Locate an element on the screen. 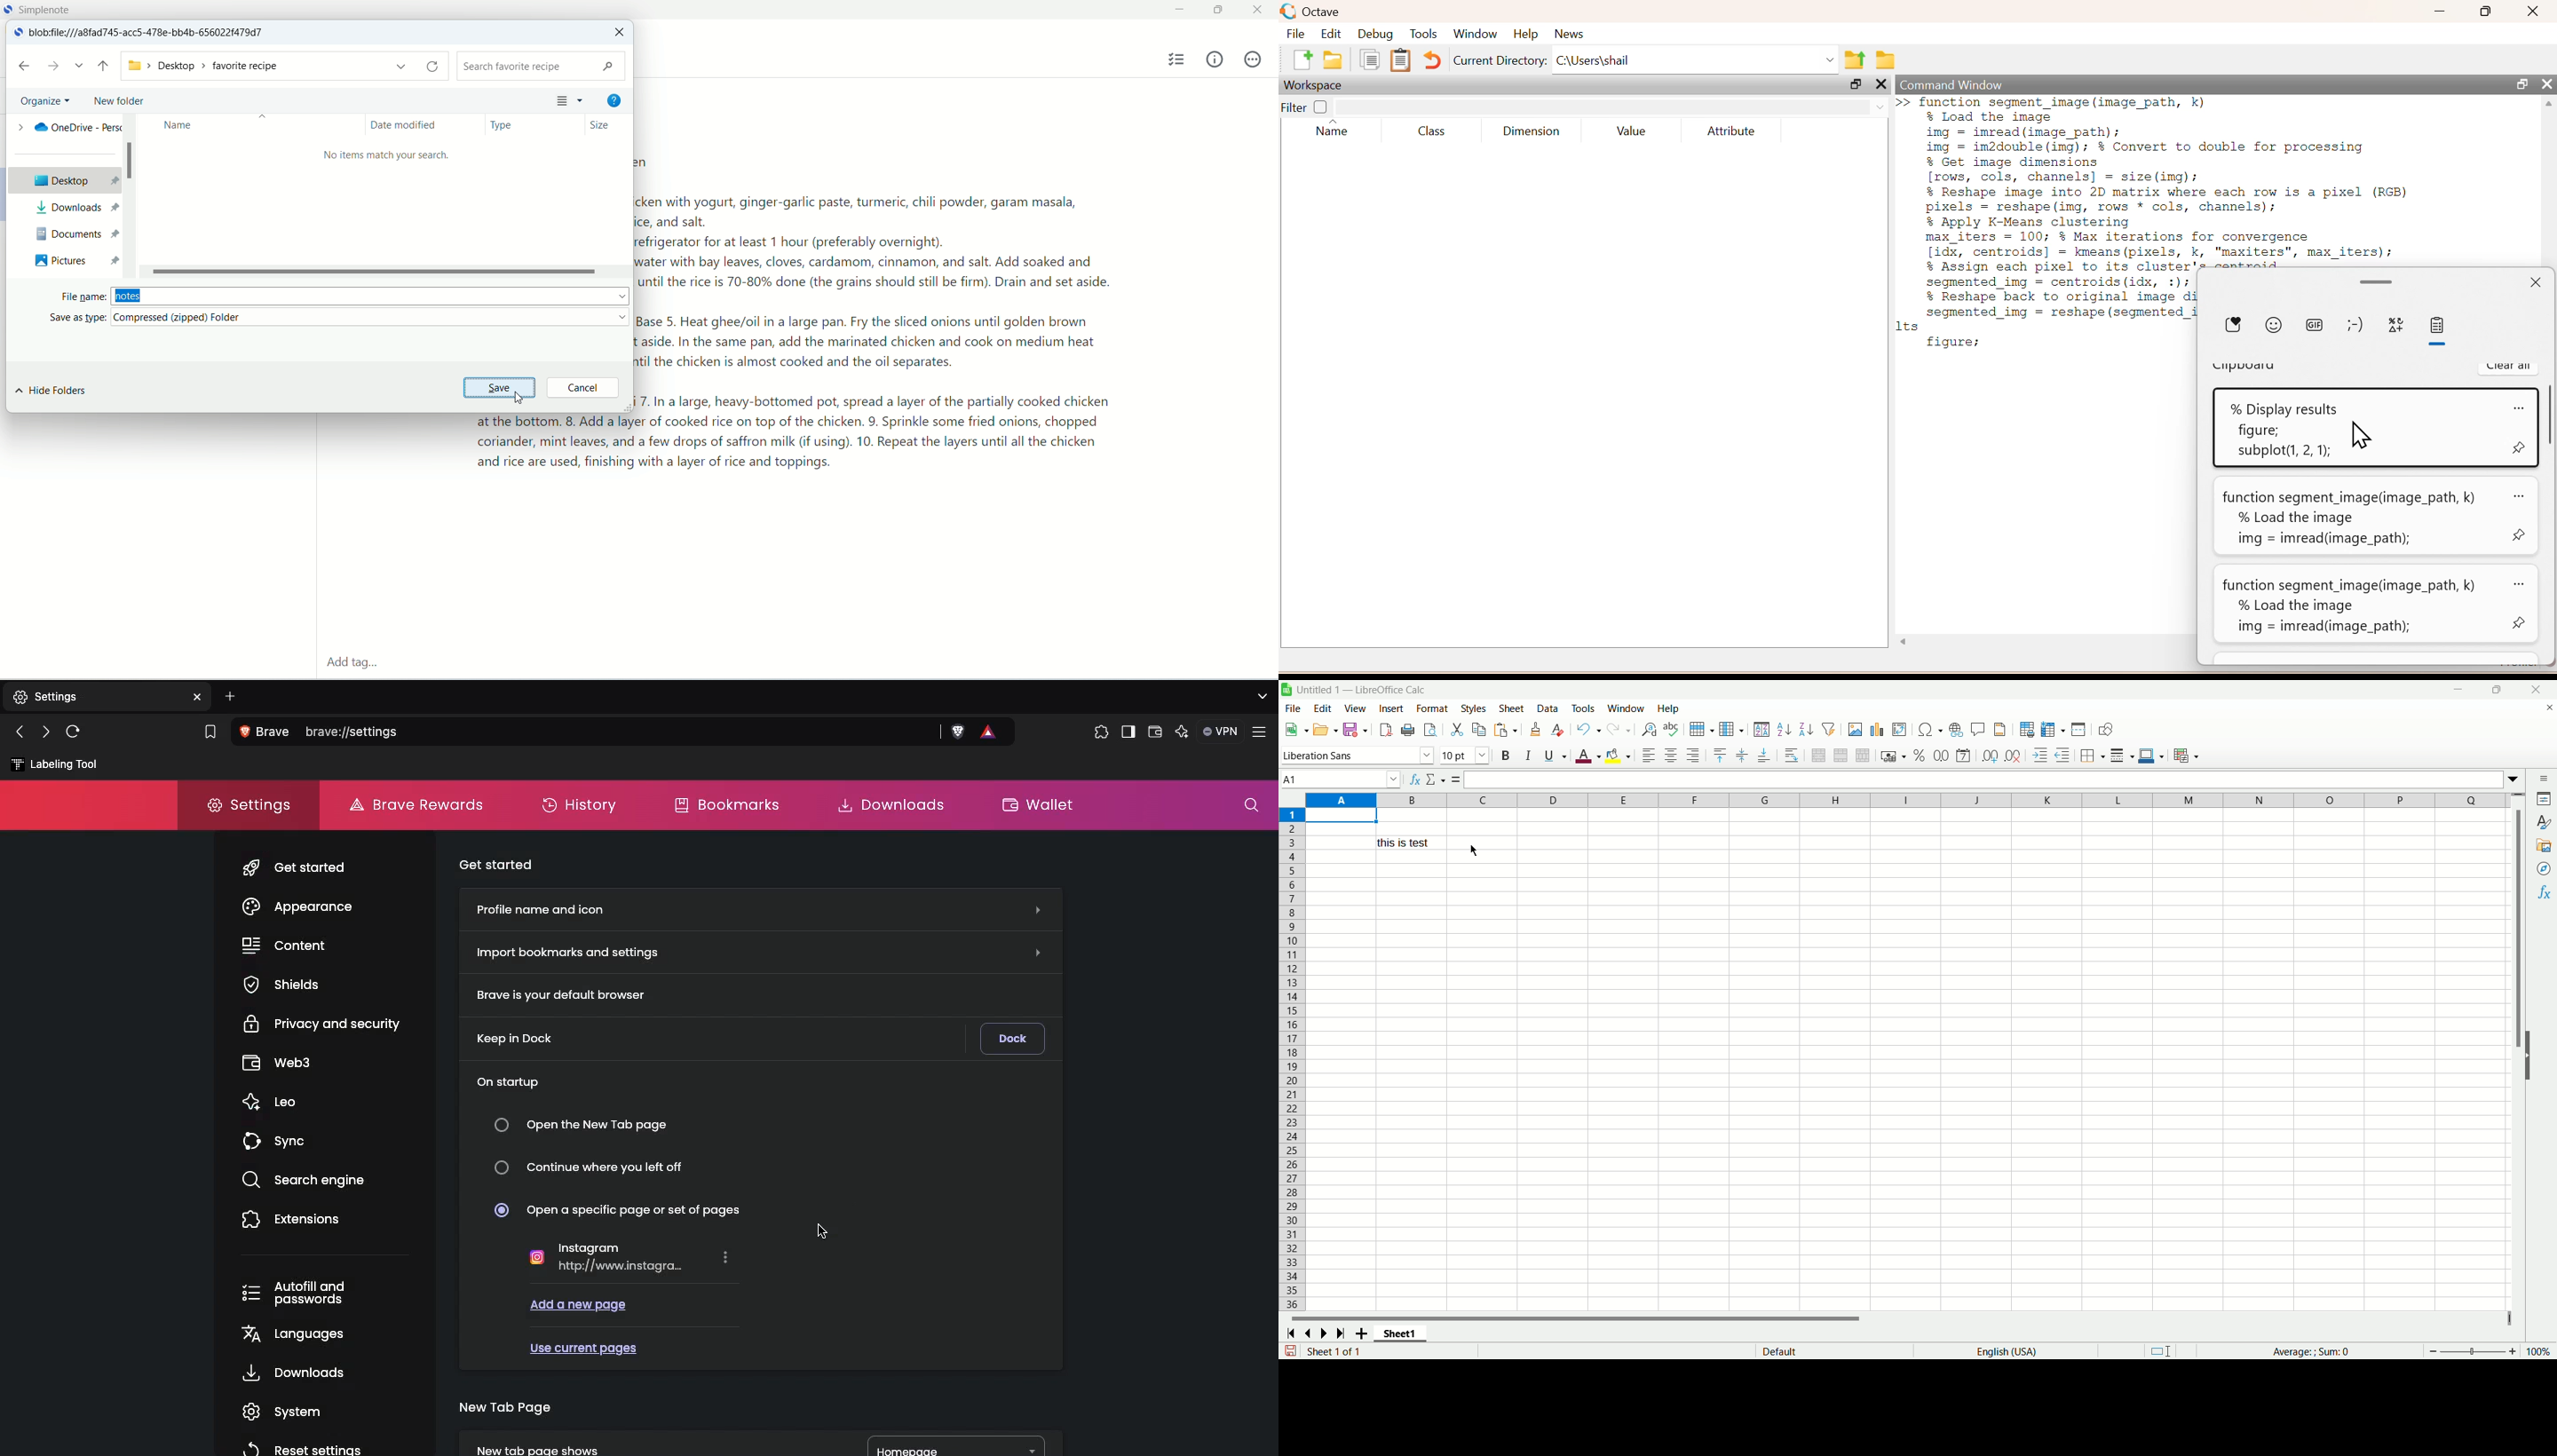 The width and height of the screenshot is (2576, 1456). freeze rows and columns is located at coordinates (2052, 729).